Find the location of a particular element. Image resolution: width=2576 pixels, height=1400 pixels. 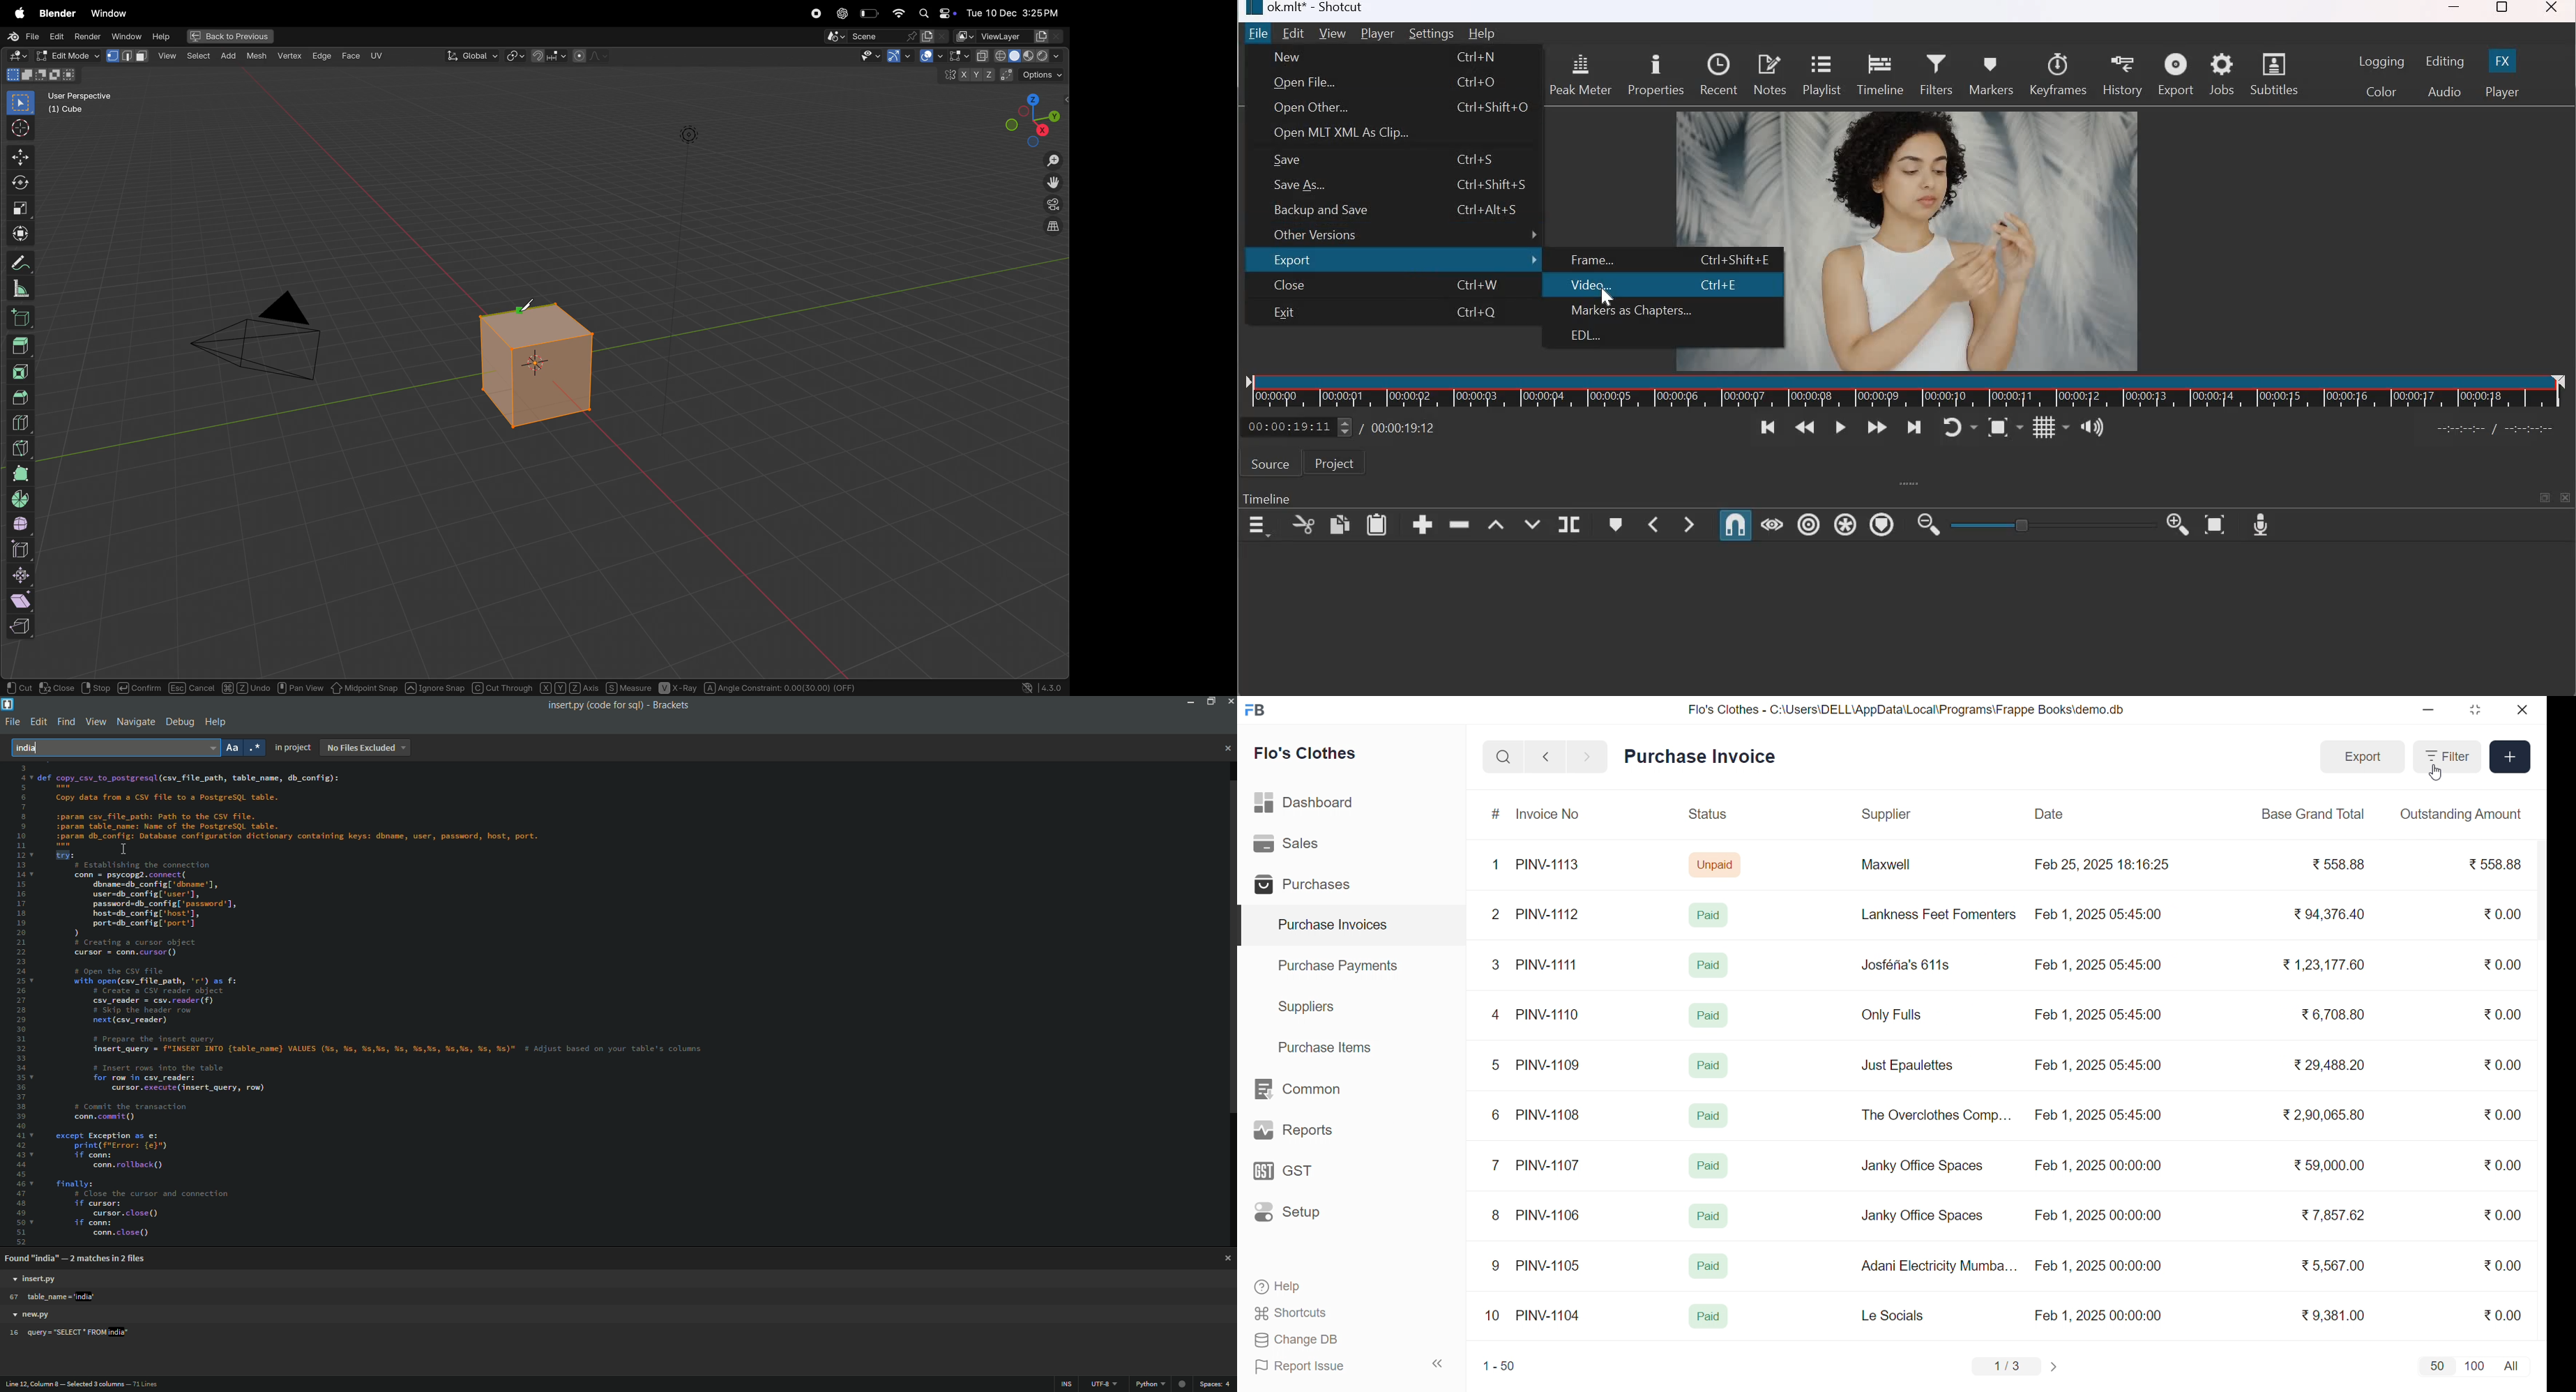

3 is located at coordinates (1496, 964).